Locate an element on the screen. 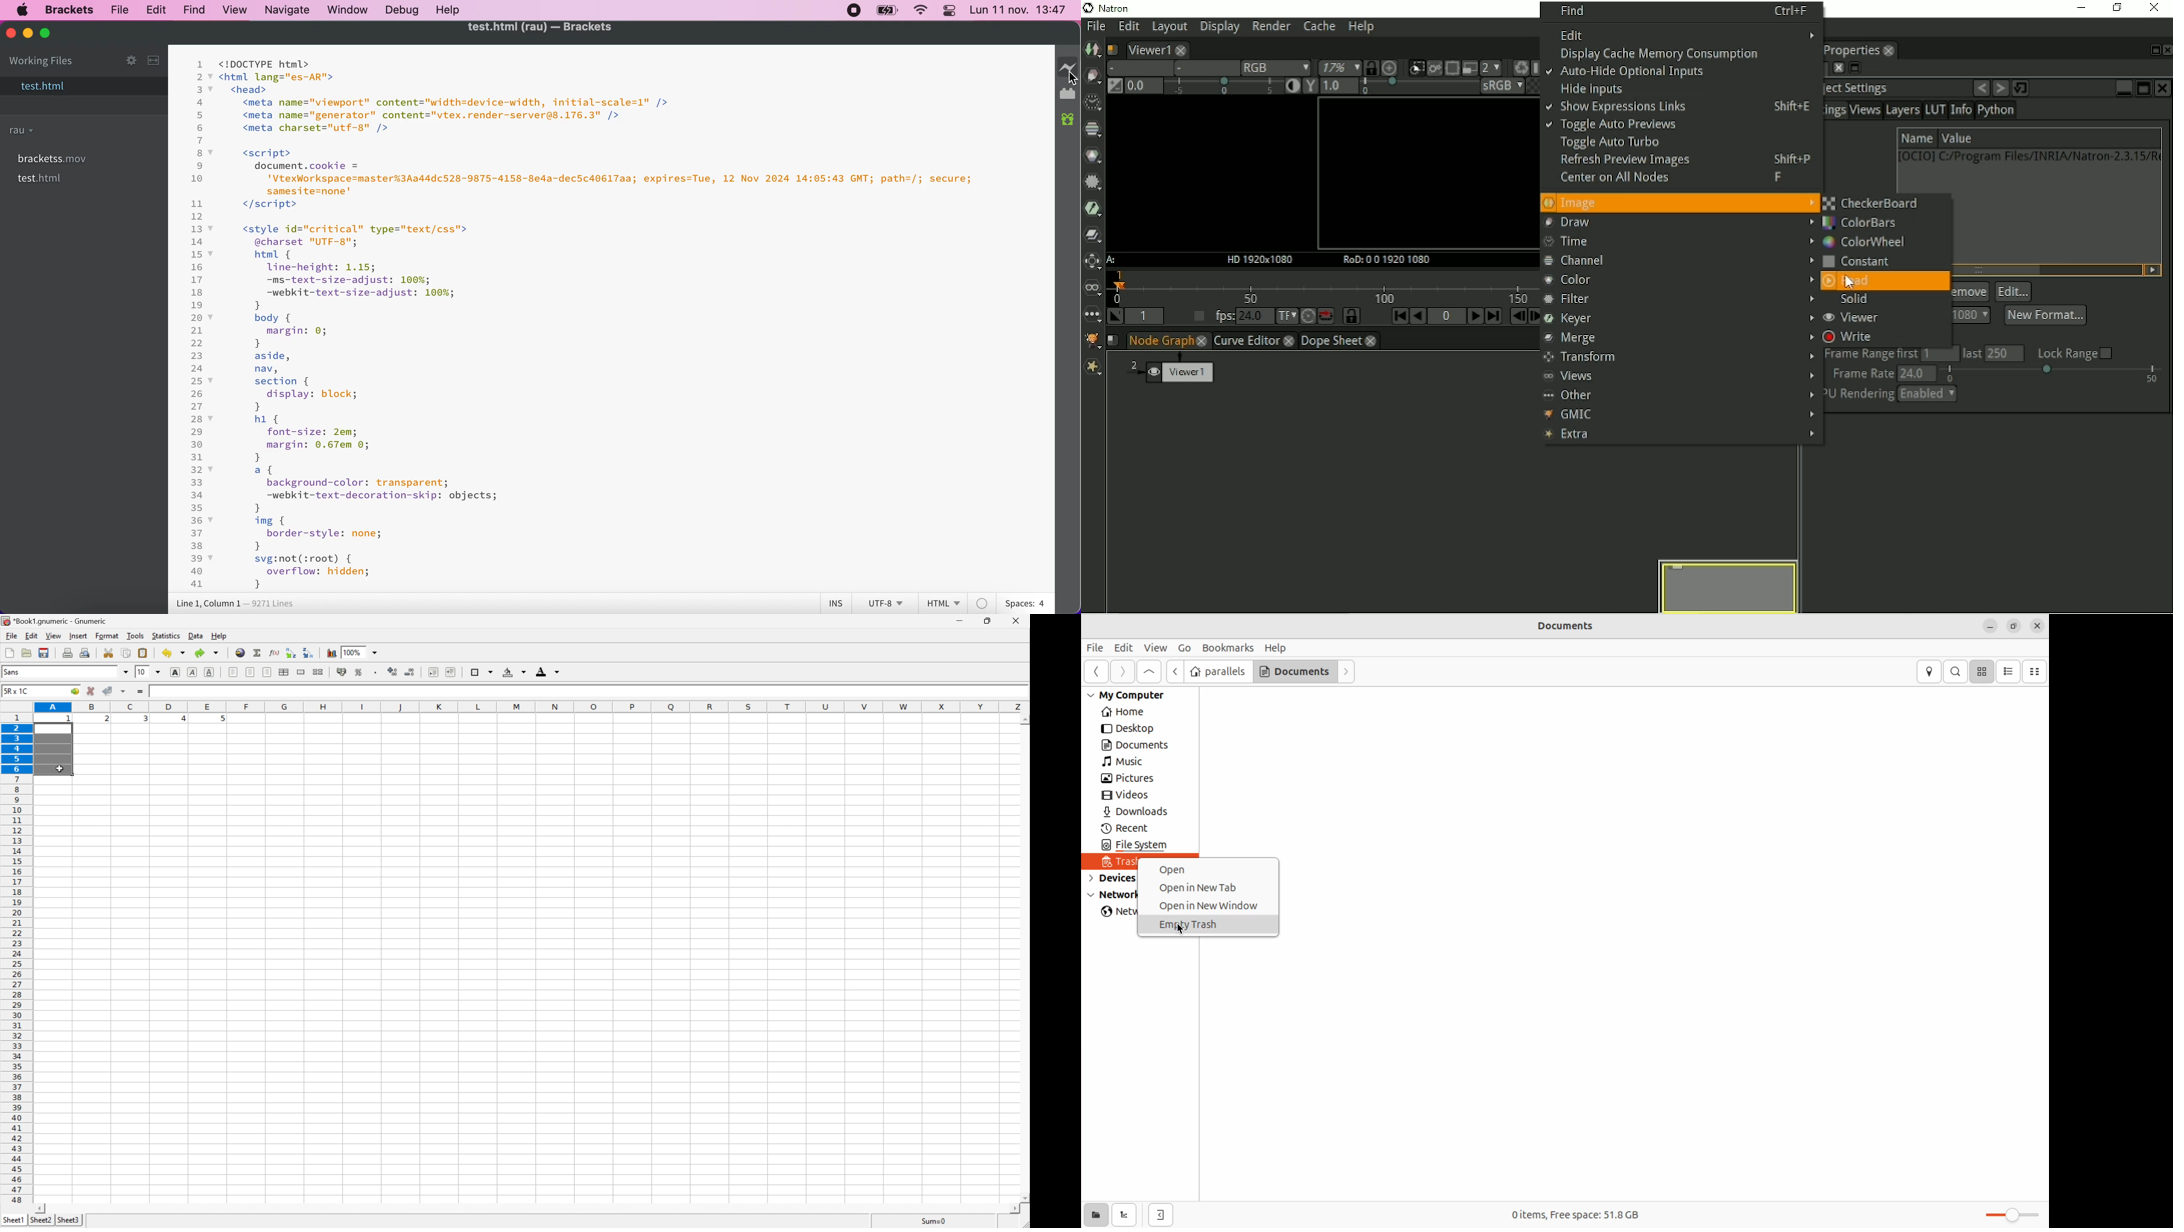 The height and width of the screenshot is (1232, 2184). align right is located at coordinates (267, 672).